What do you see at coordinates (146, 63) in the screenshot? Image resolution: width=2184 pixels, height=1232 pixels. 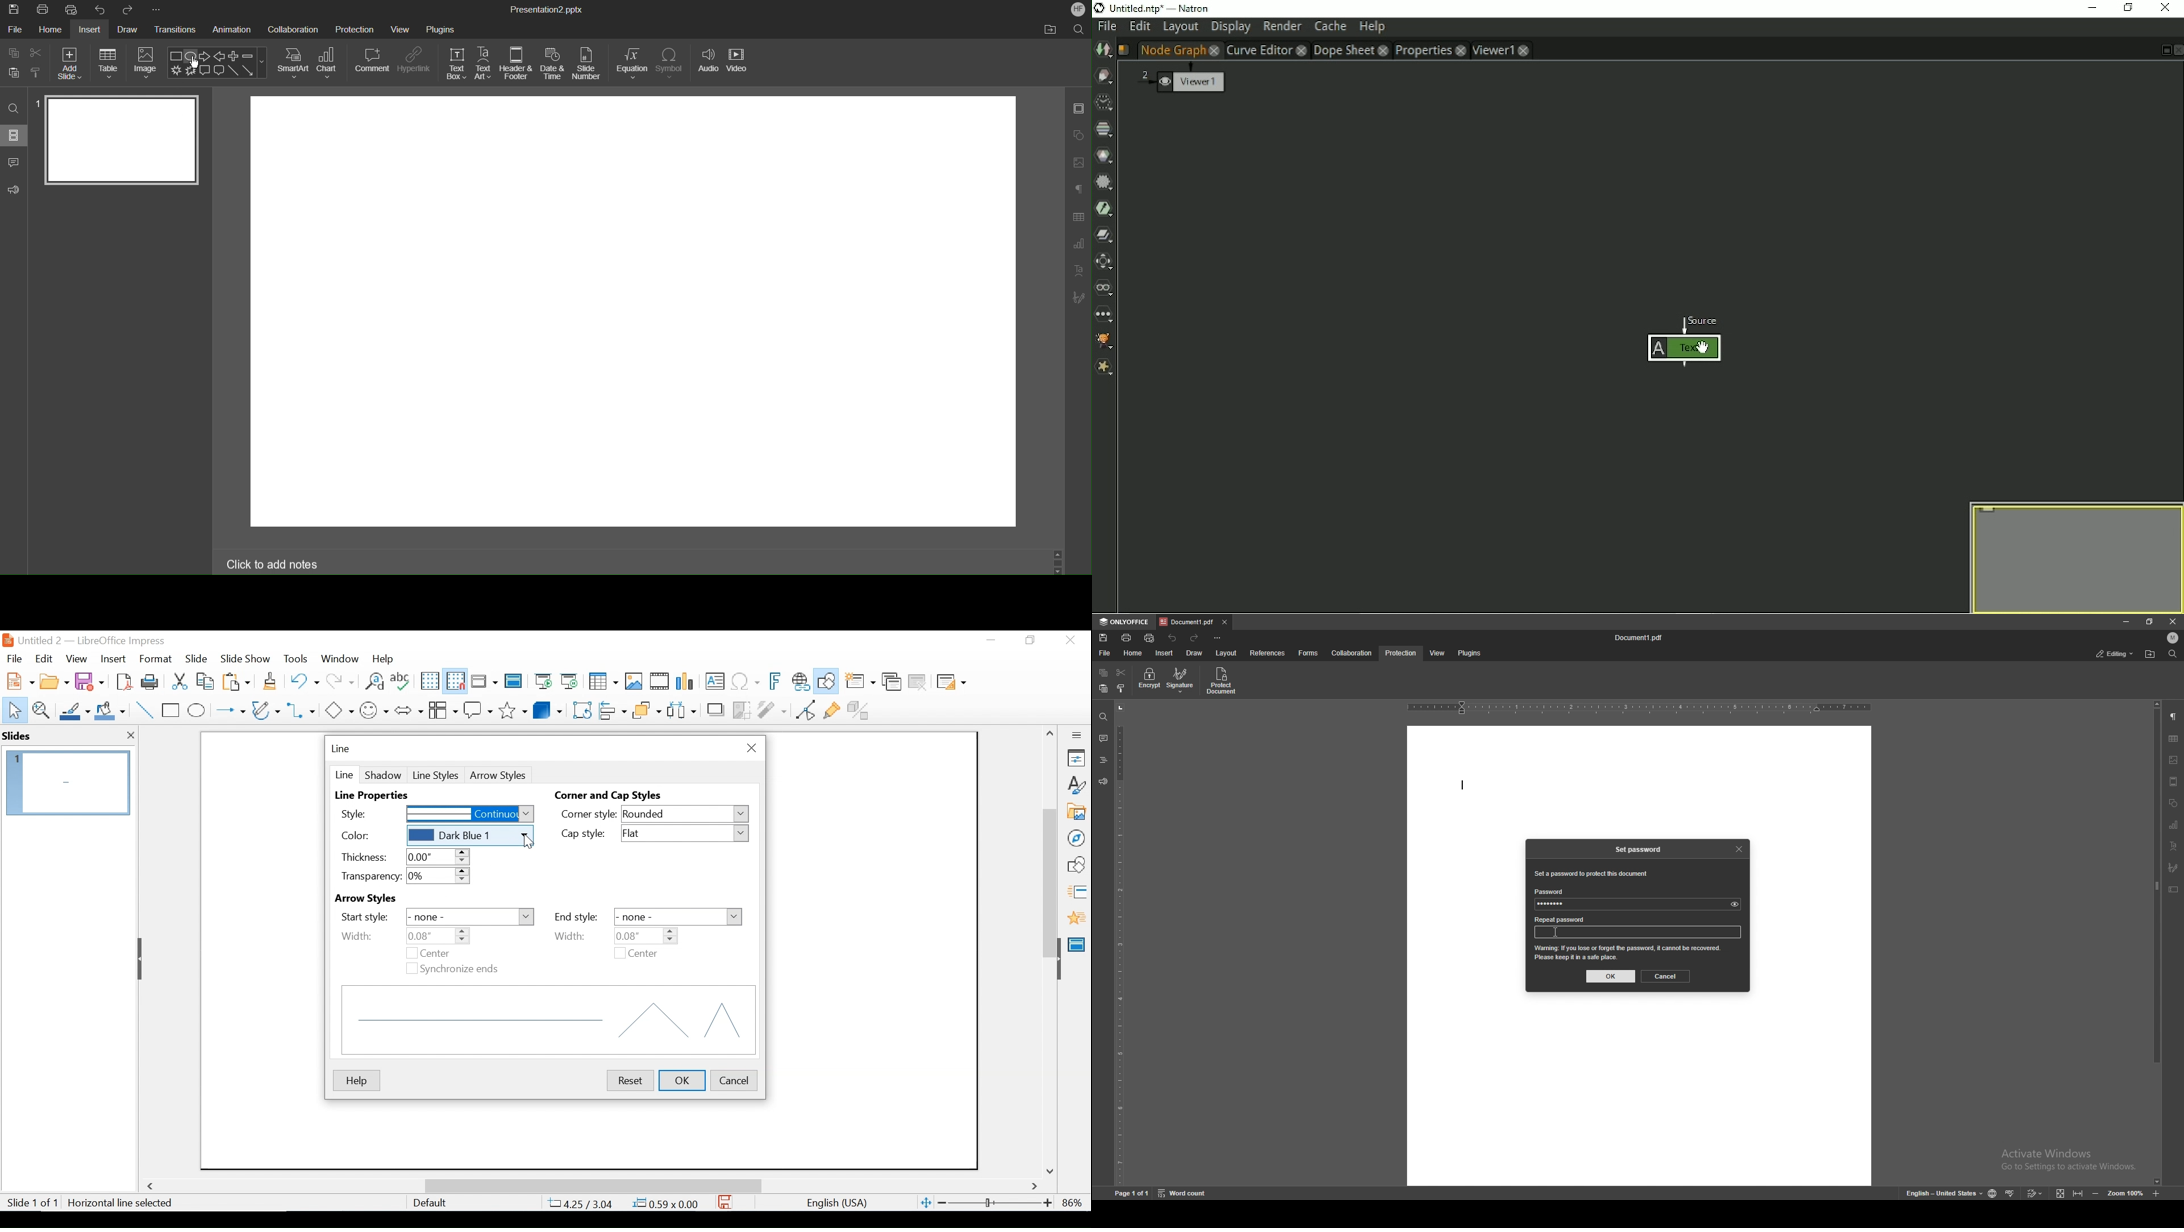 I see `Image` at bounding box center [146, 63].